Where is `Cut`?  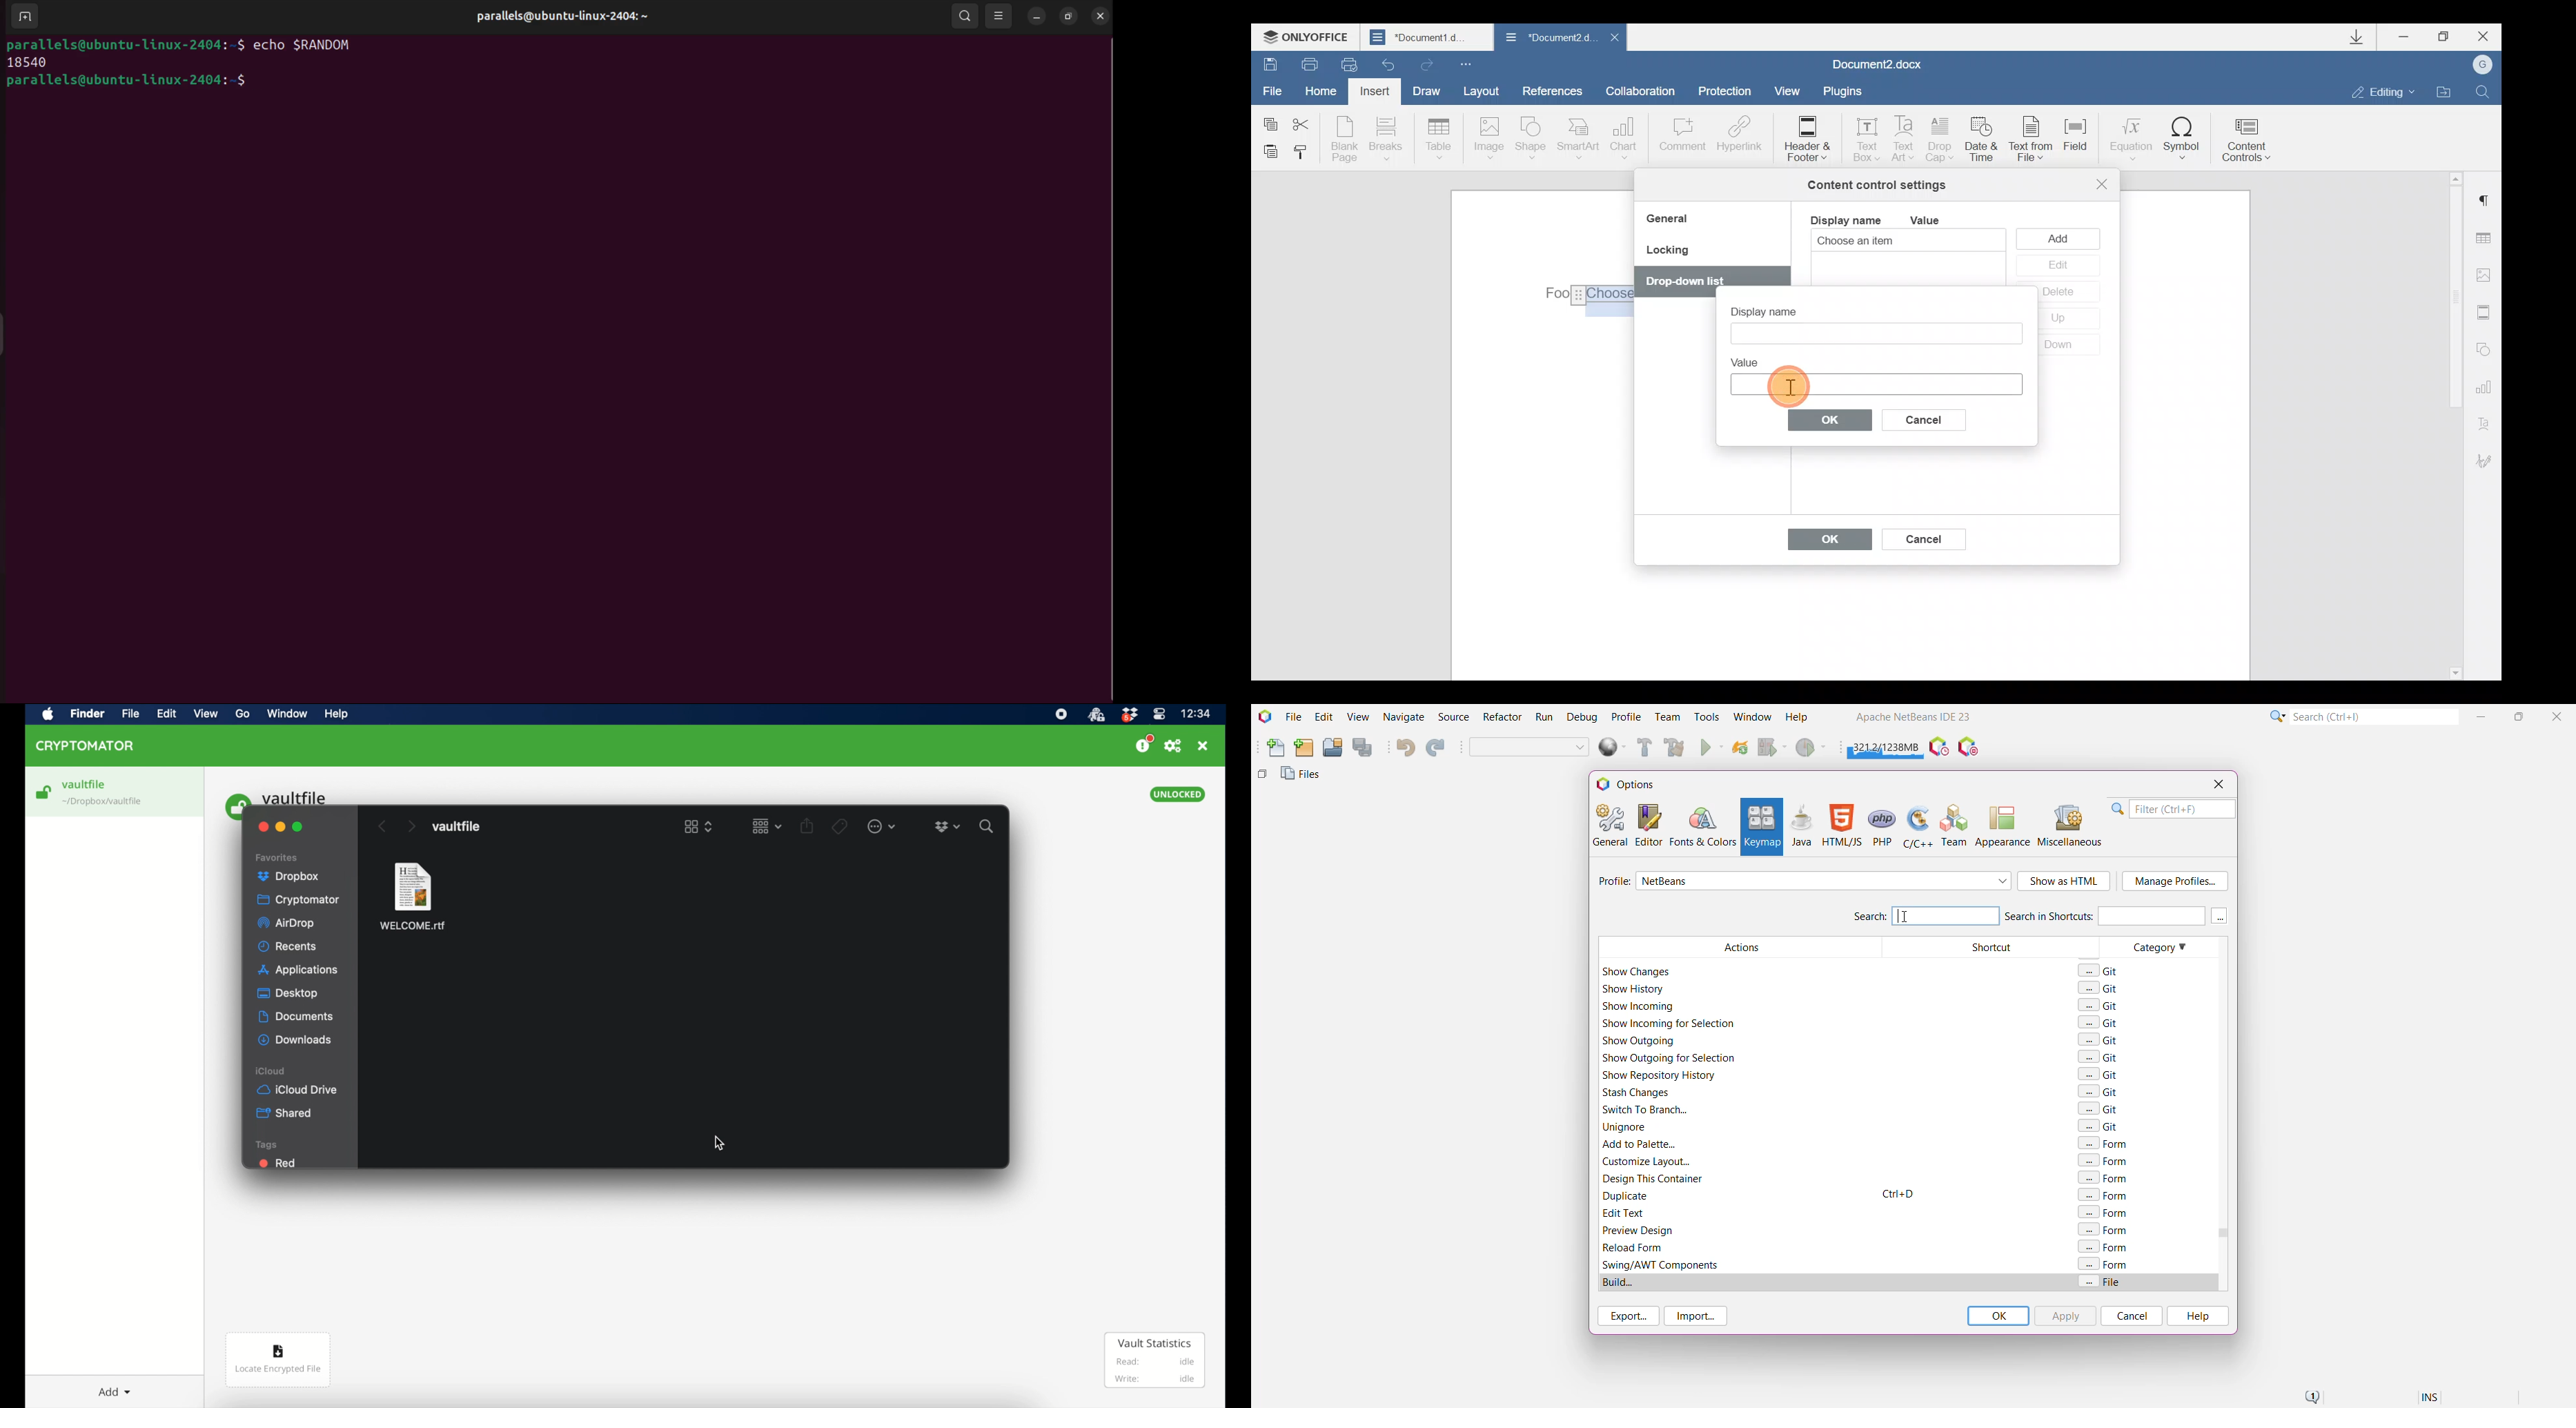
Cut is located at coordinates (1308, 122).